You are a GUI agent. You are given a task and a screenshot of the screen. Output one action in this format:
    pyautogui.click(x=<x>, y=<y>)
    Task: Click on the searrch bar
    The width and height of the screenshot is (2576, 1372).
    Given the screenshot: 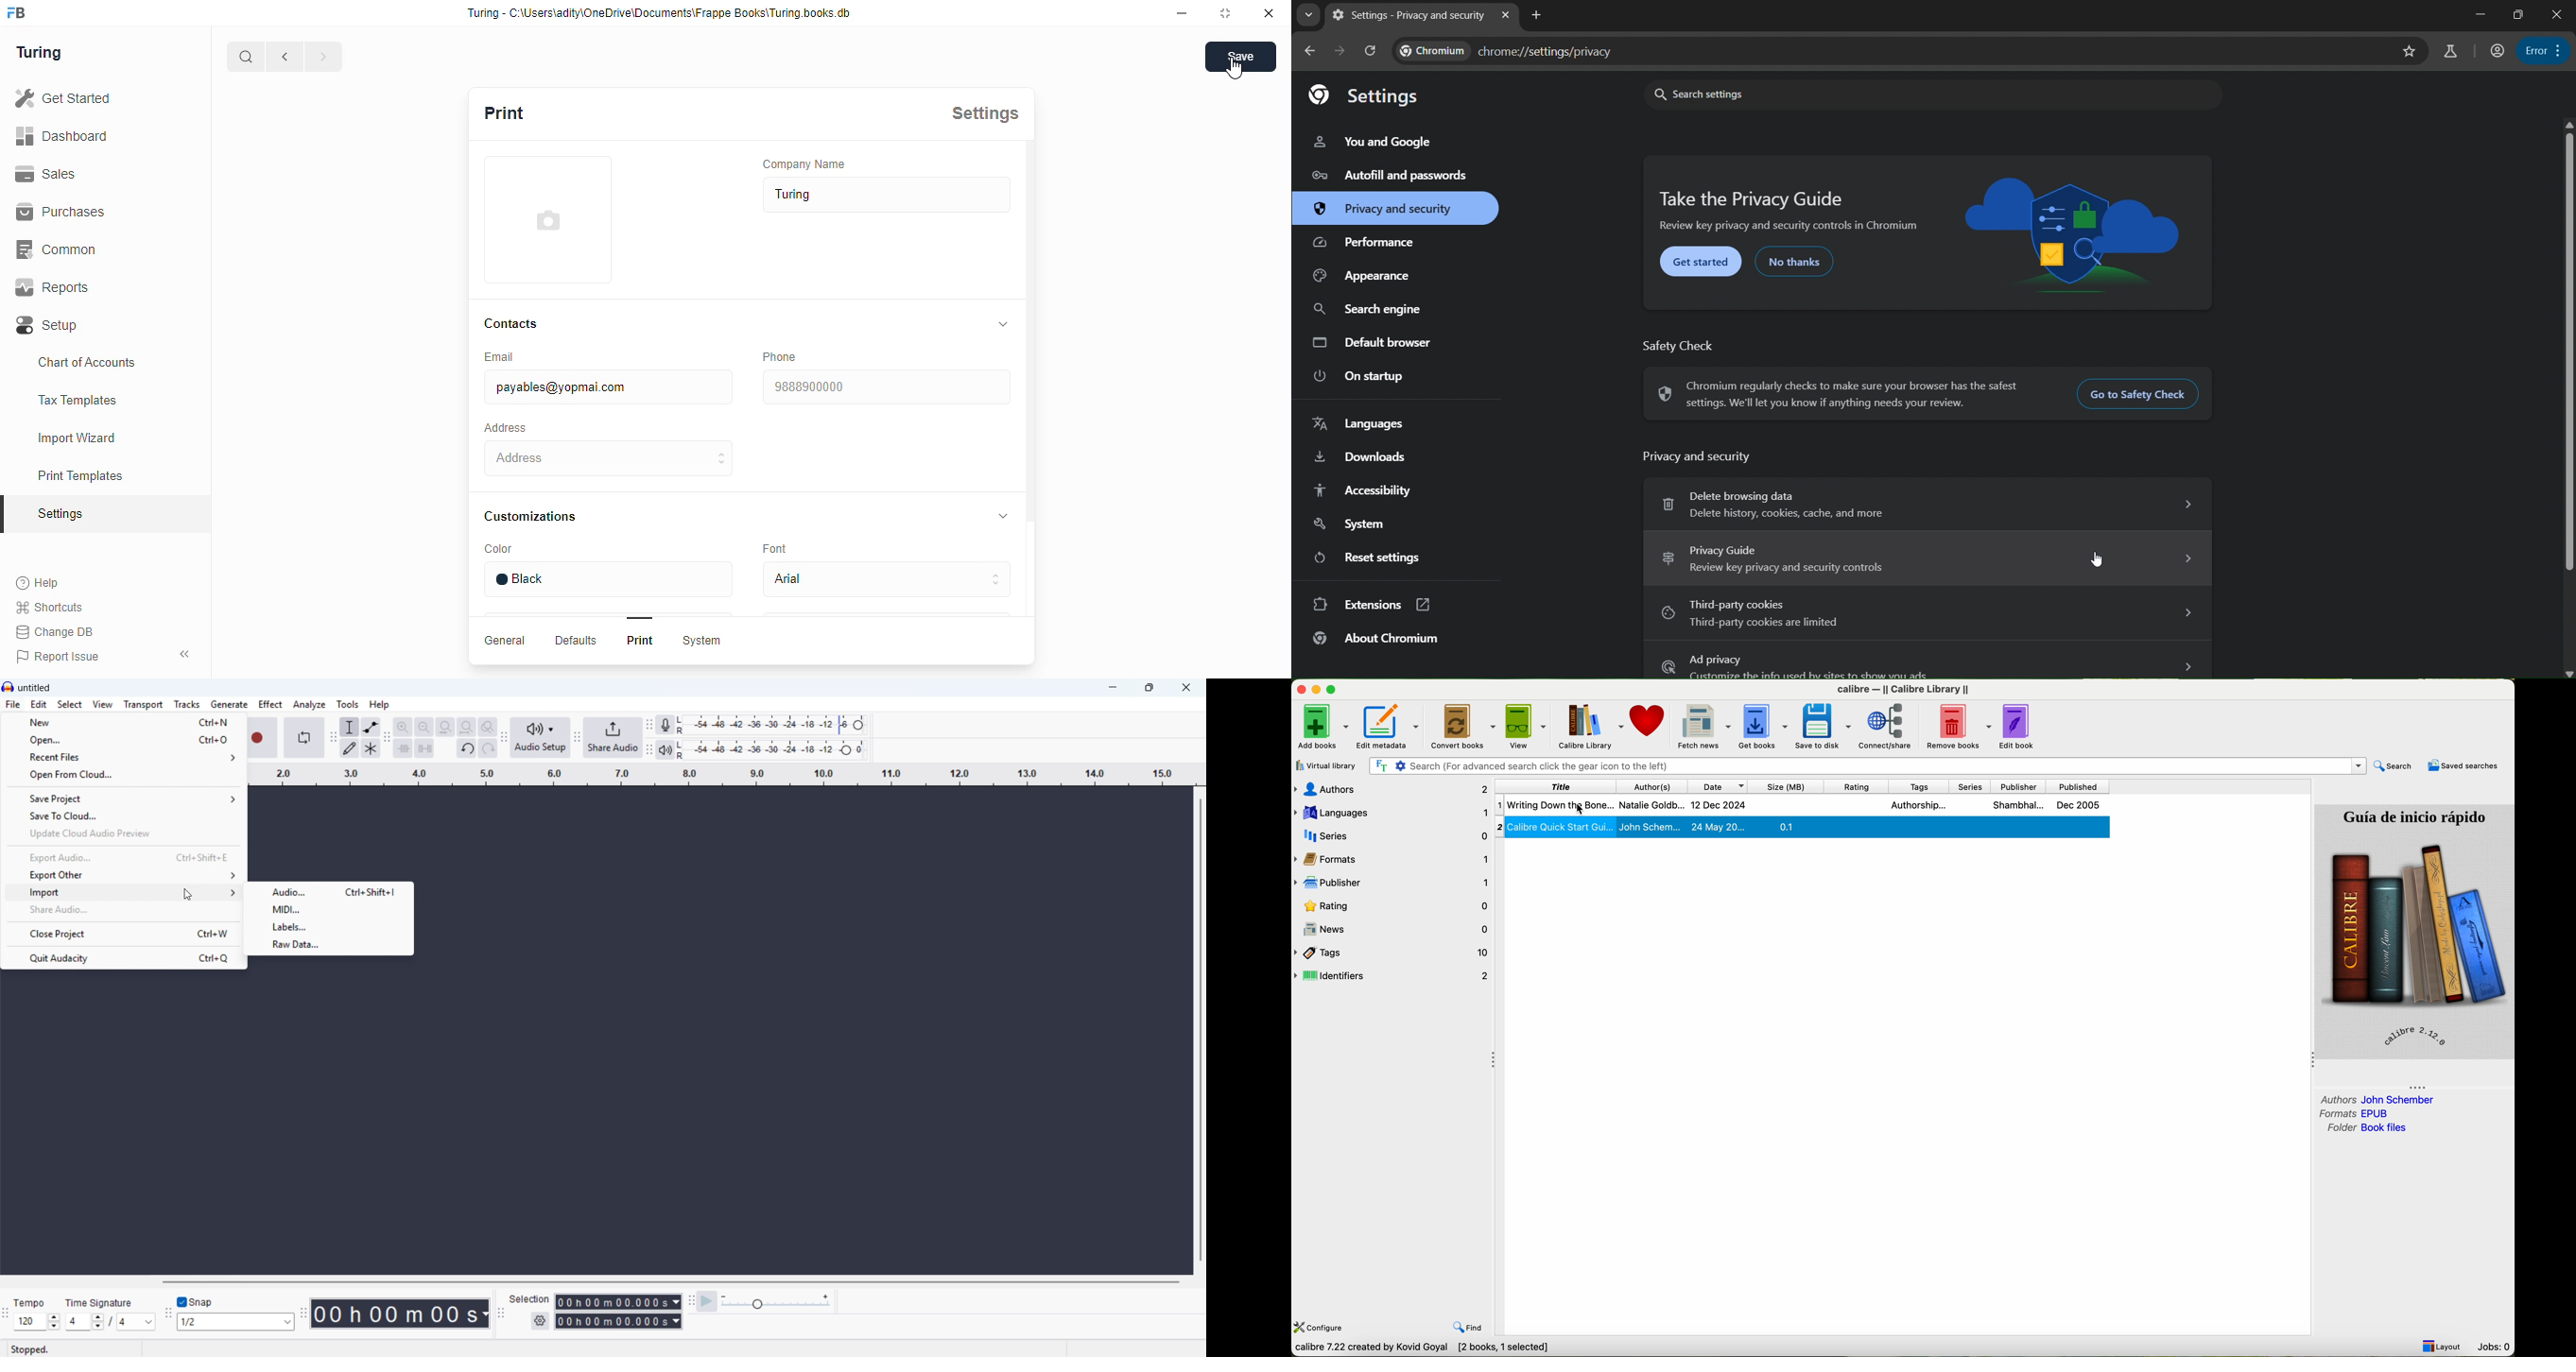 What is the action you would take?
    pyautogui.click(x=1870, y=765)
    